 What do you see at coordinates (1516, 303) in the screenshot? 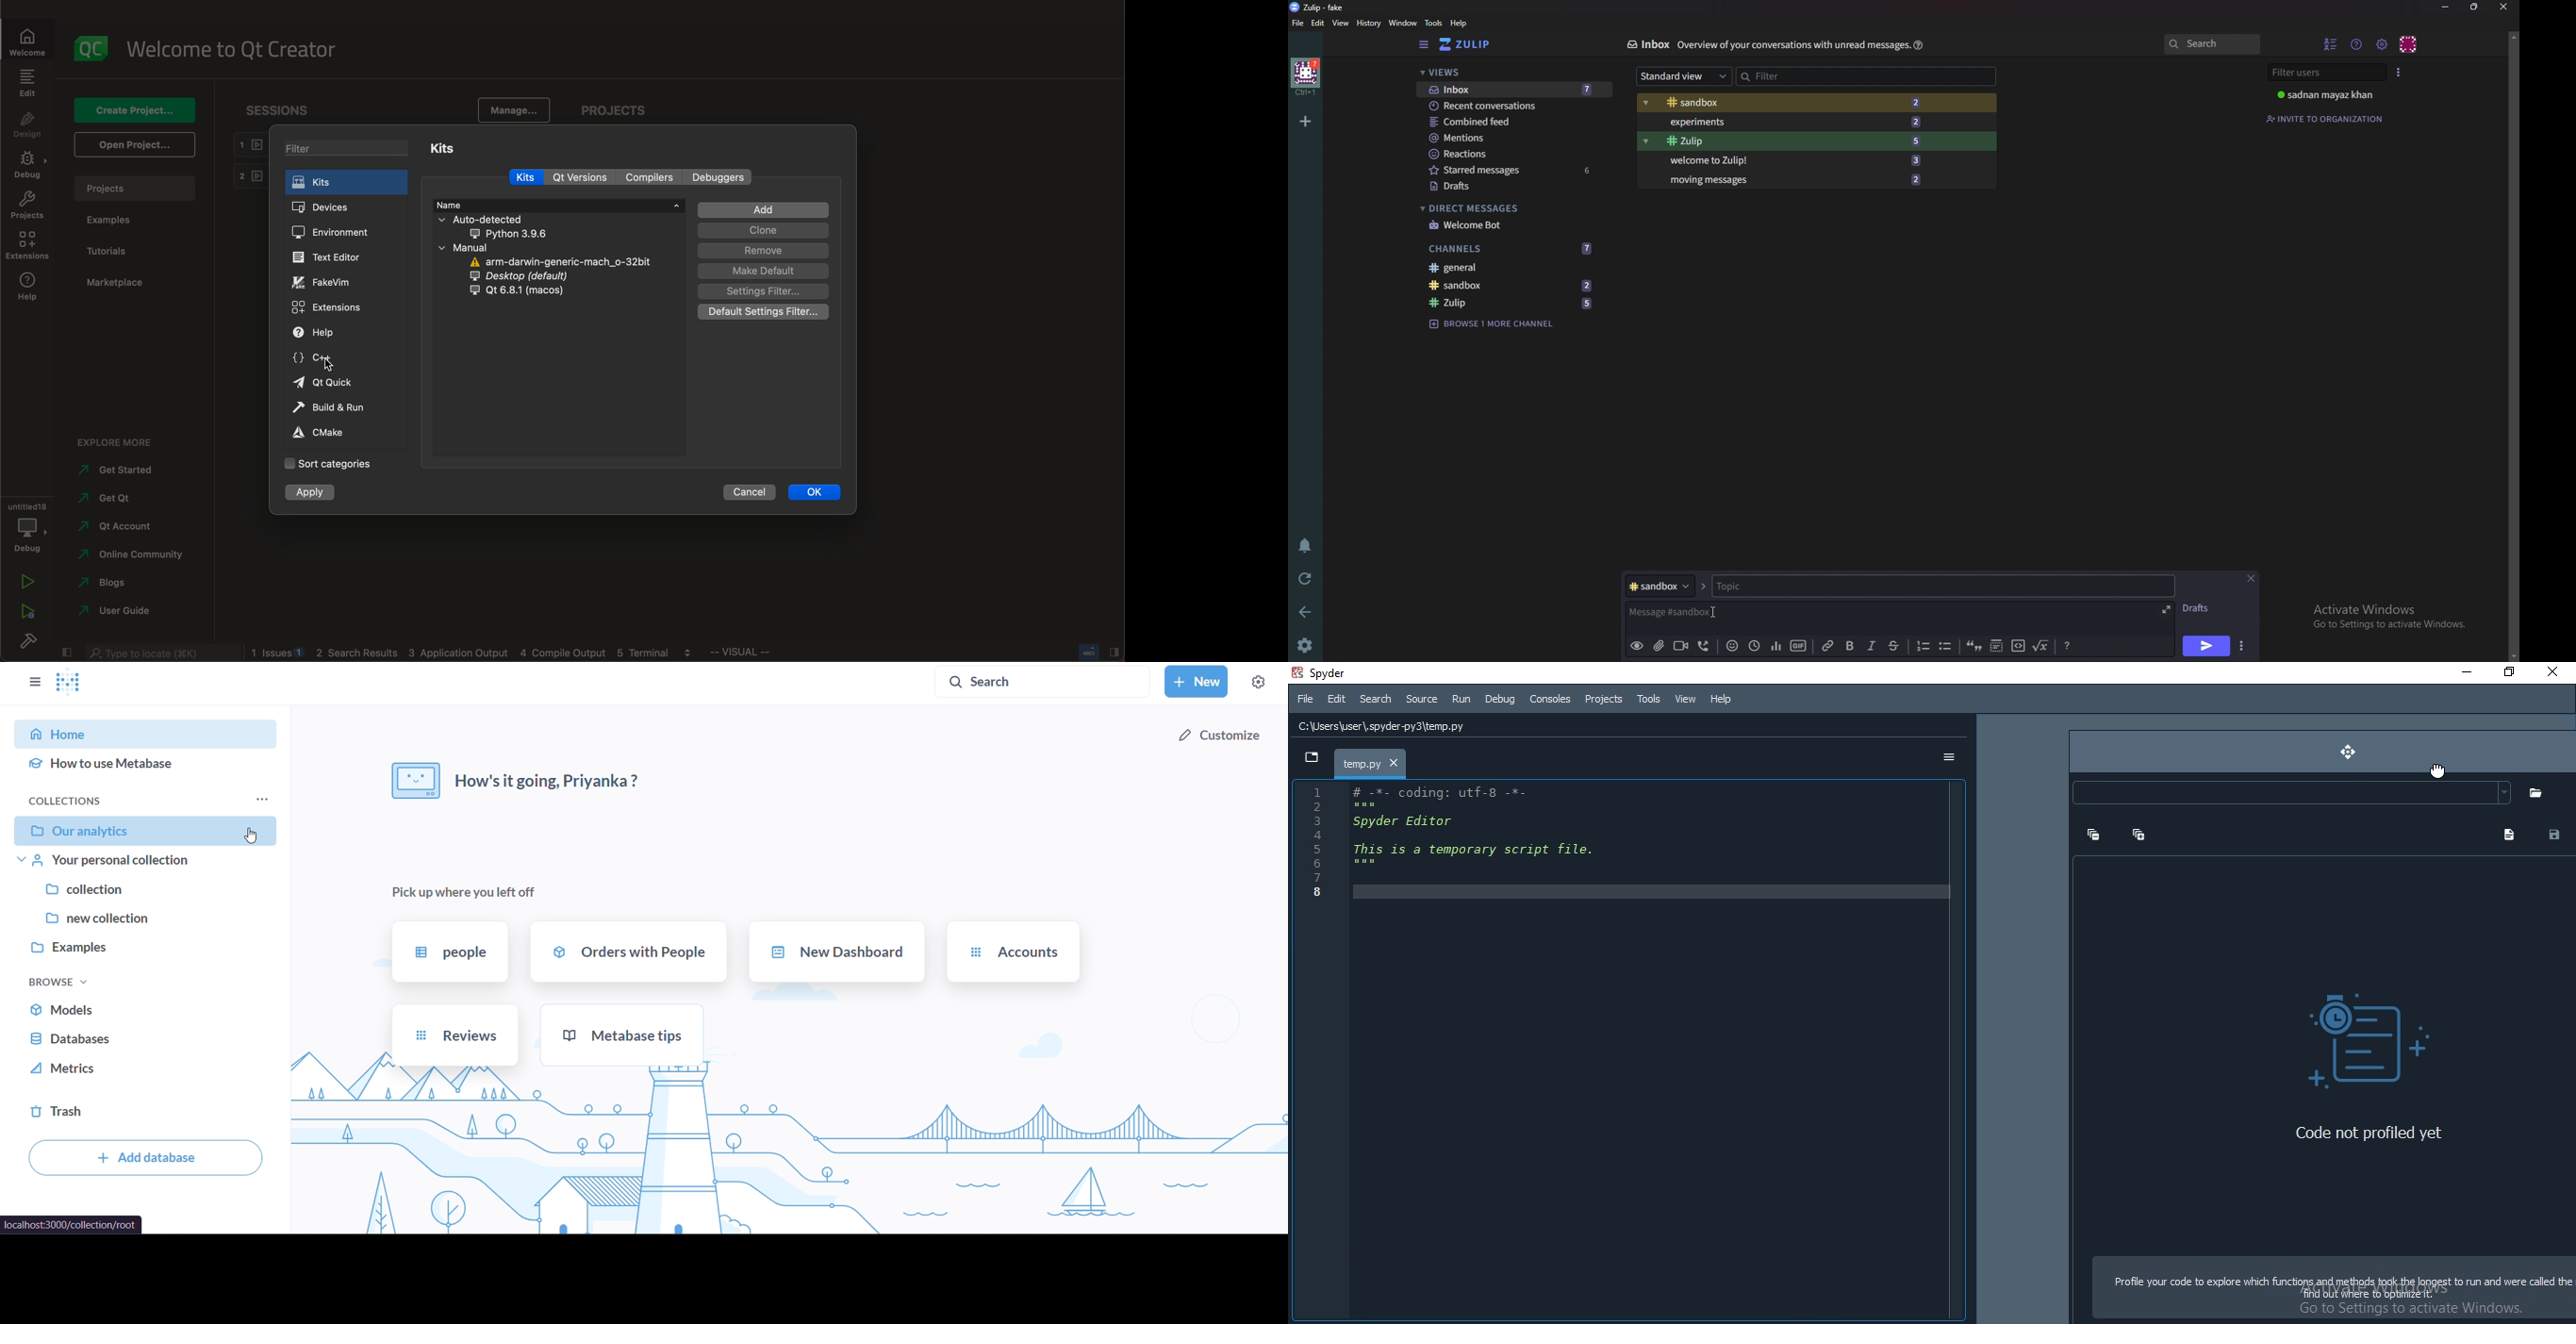
I see `zulip` at bounding box center [1516, 303].